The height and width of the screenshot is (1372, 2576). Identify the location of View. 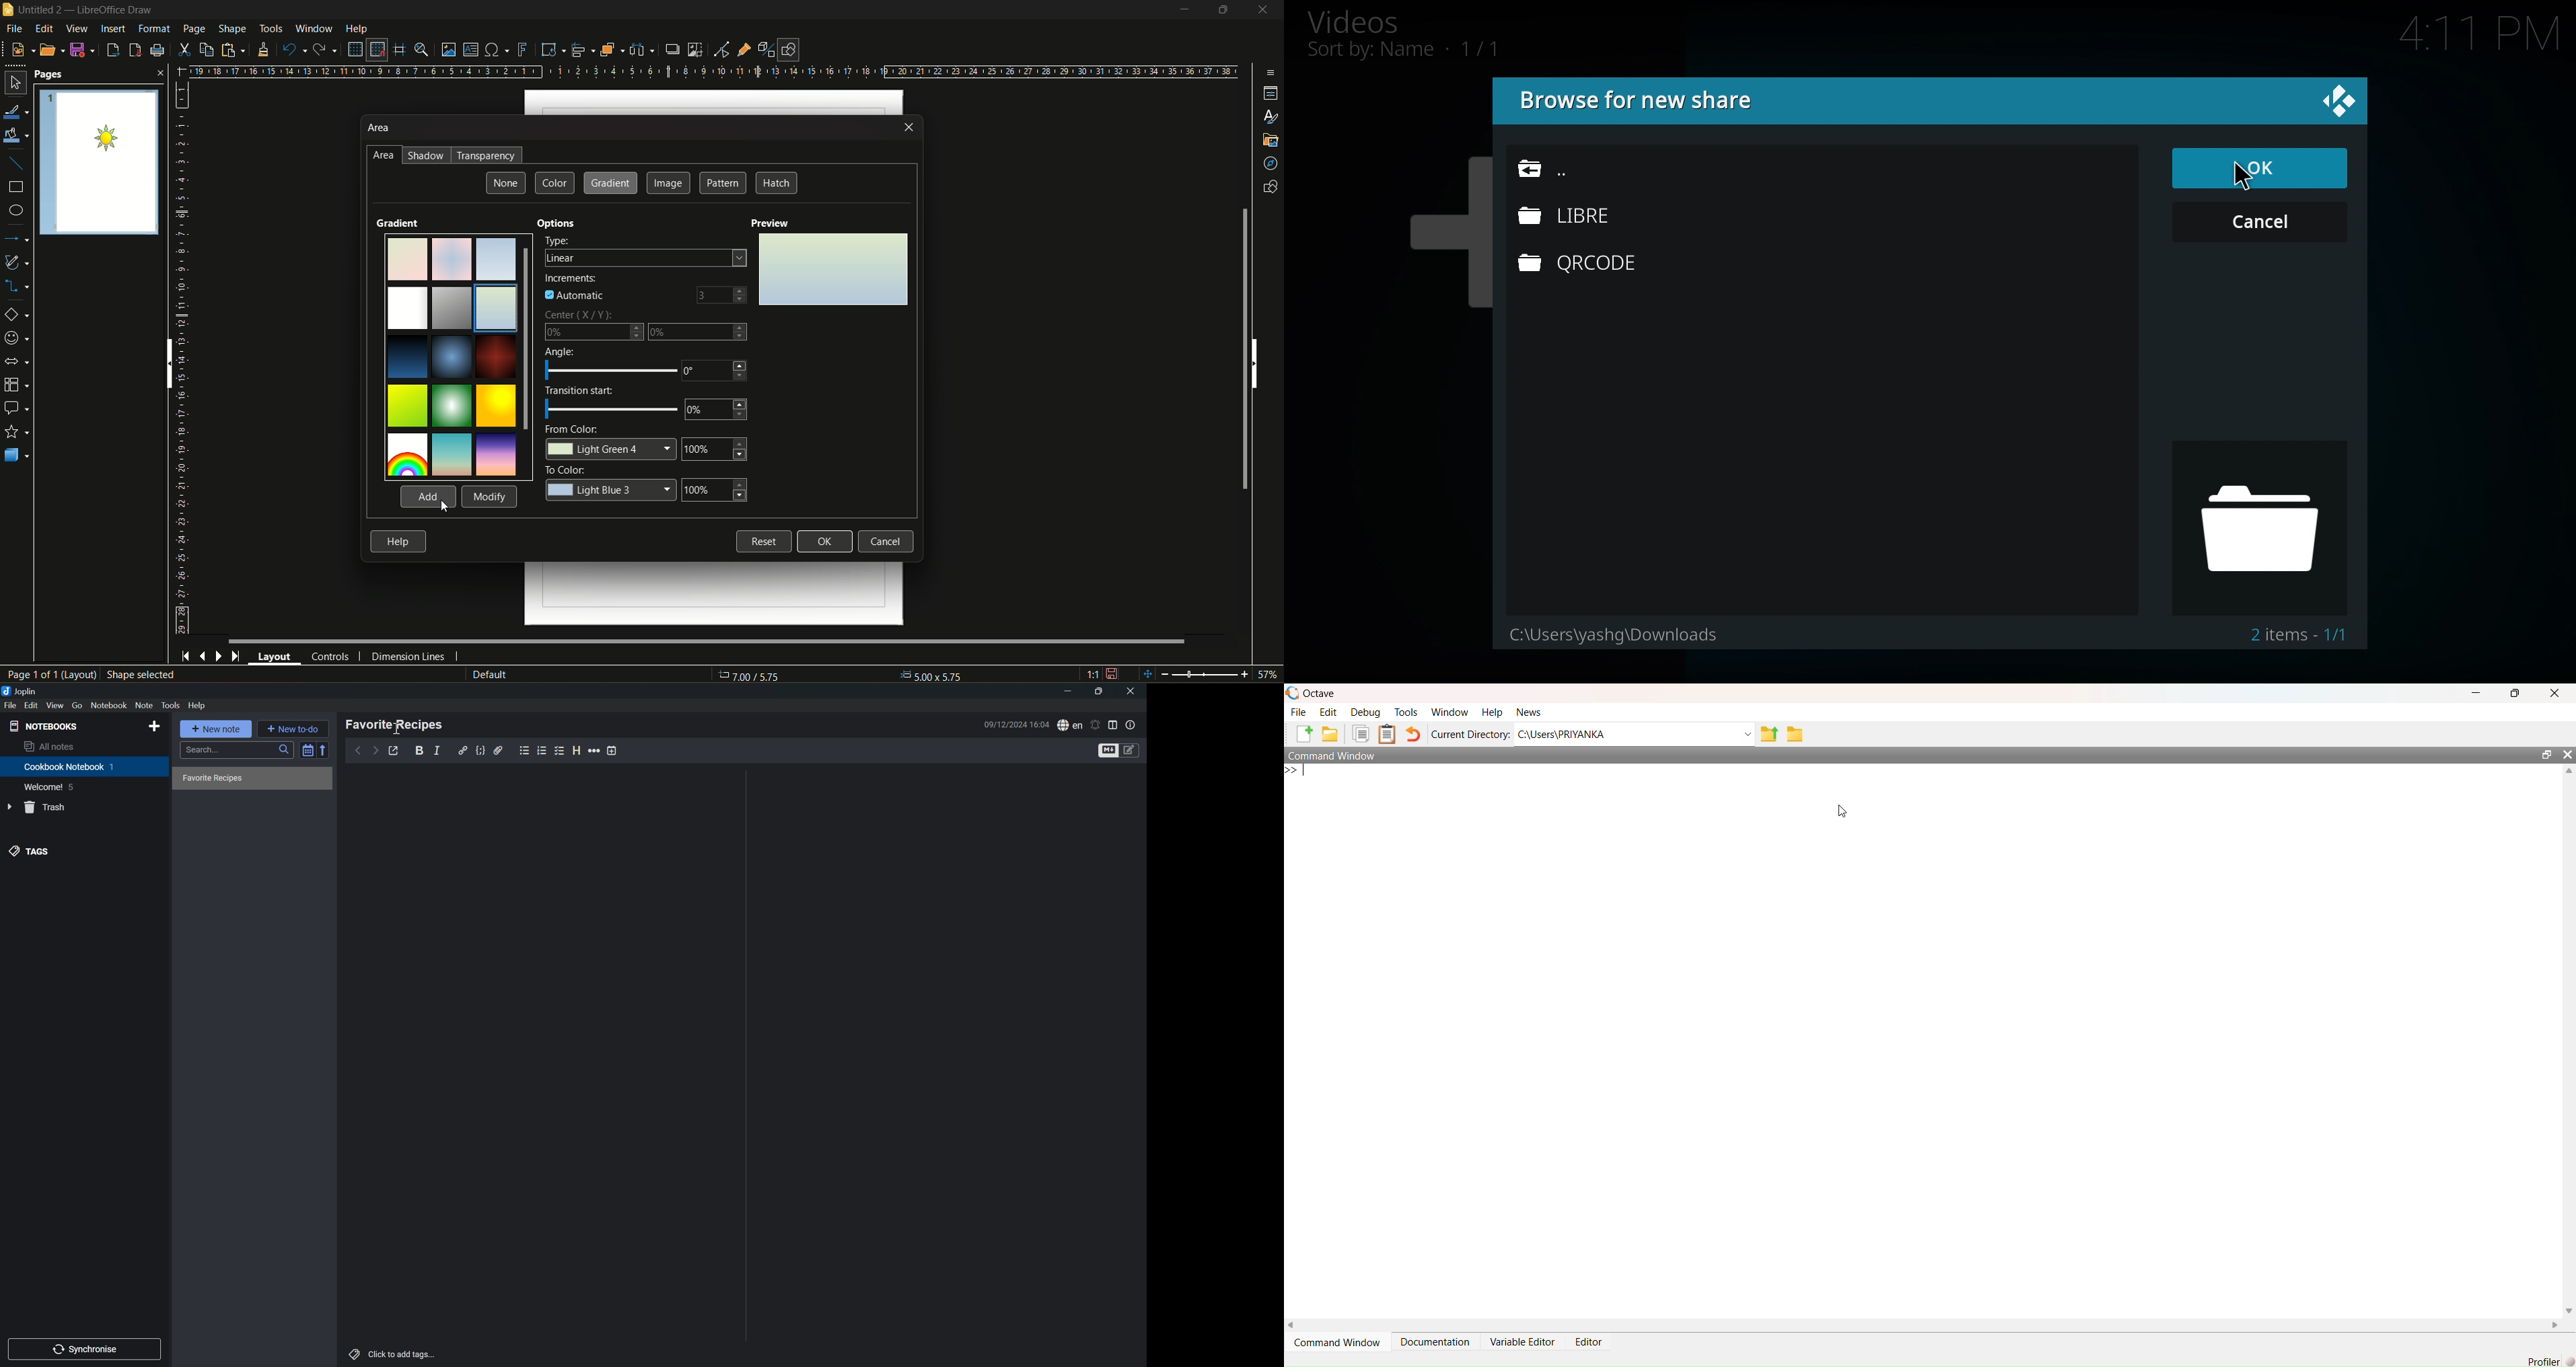
(55, 705).